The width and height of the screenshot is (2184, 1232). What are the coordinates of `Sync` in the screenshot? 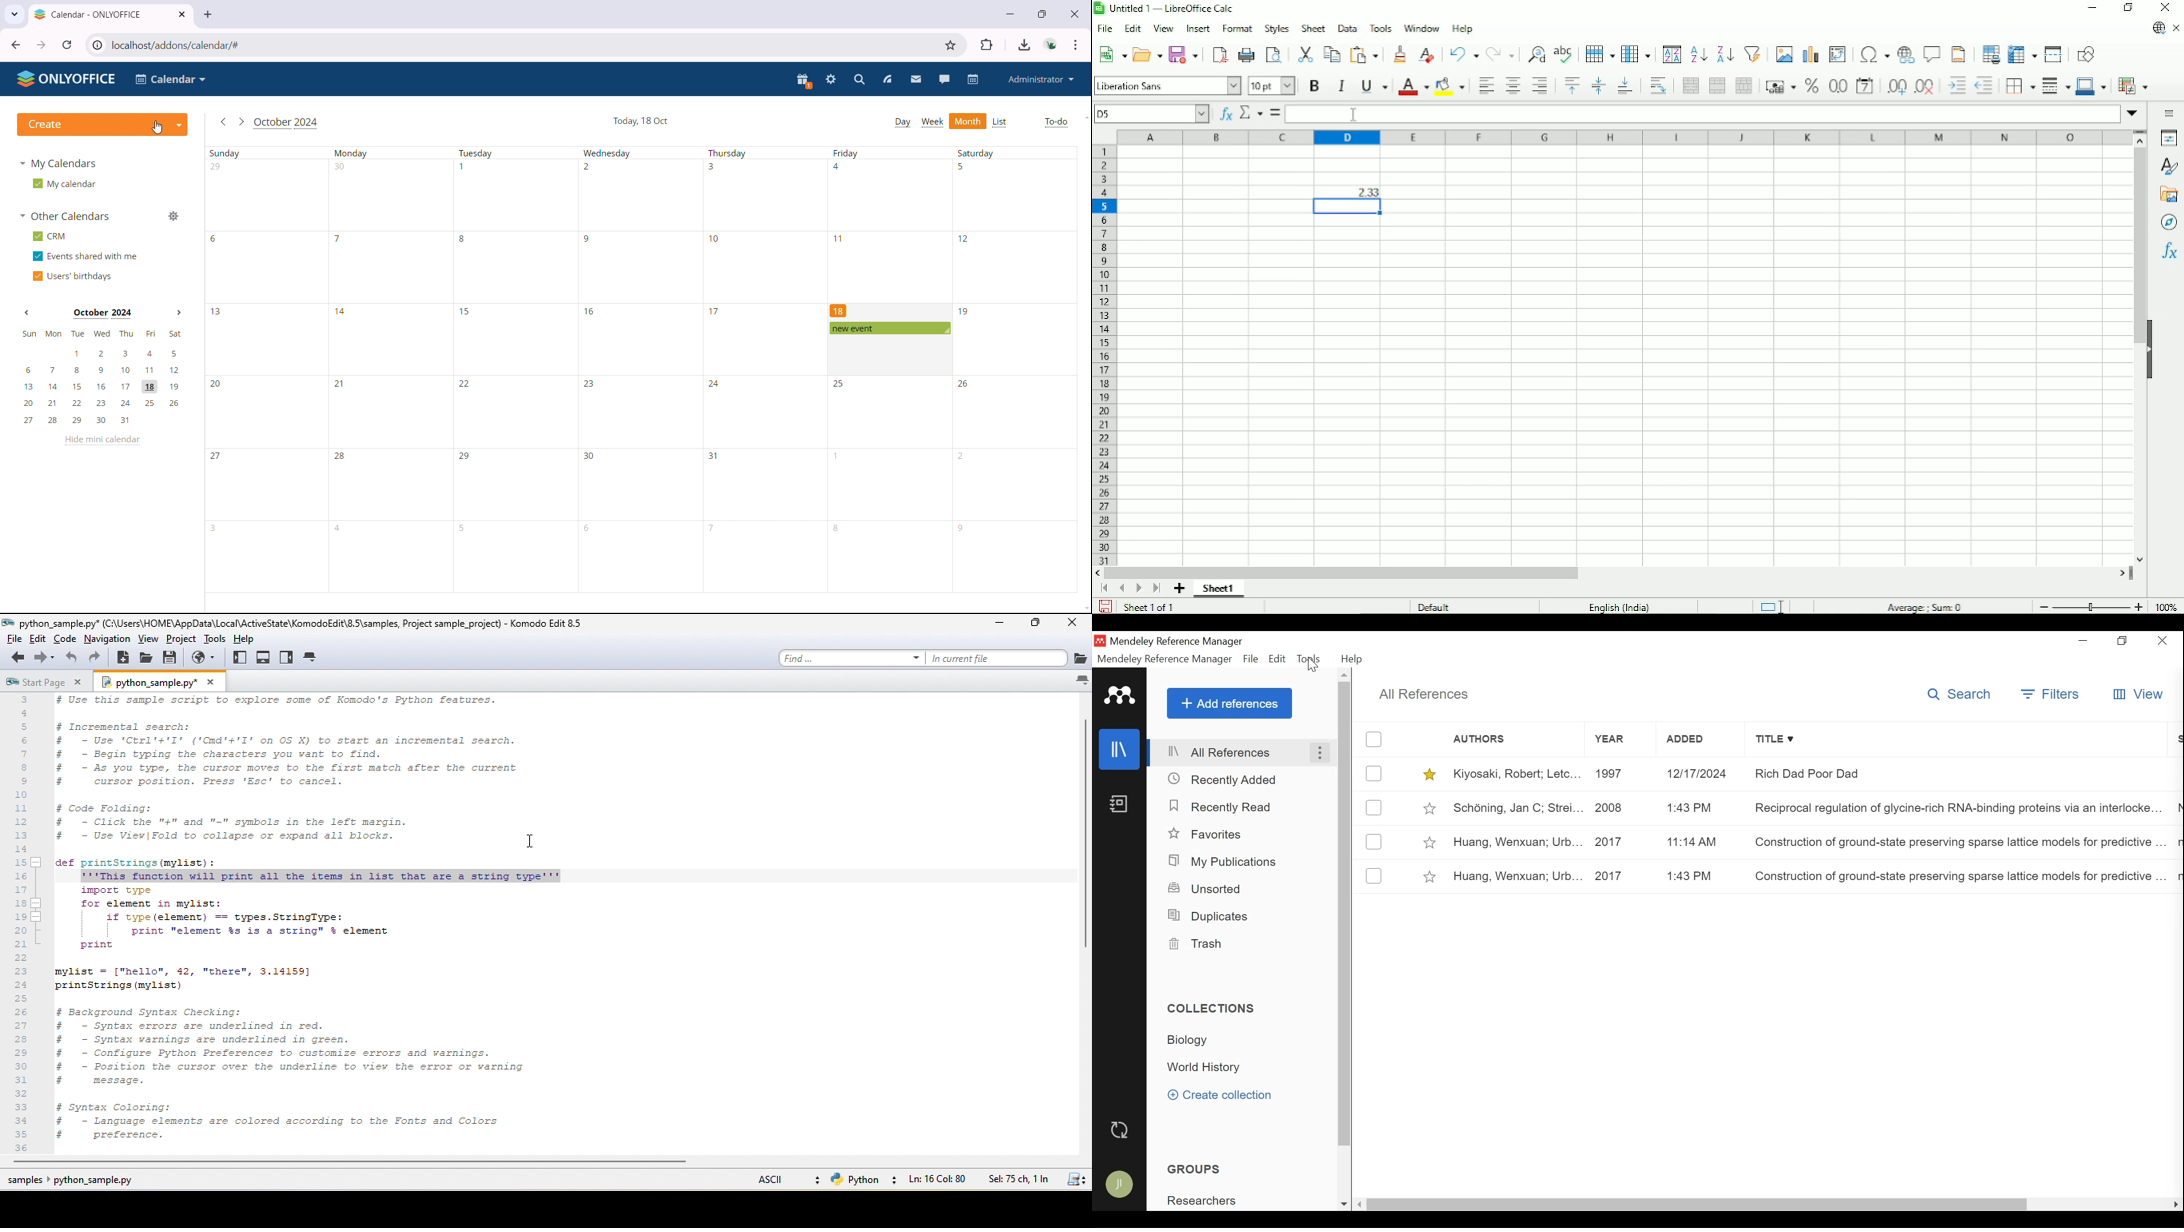 It's located at (1120, 1129).